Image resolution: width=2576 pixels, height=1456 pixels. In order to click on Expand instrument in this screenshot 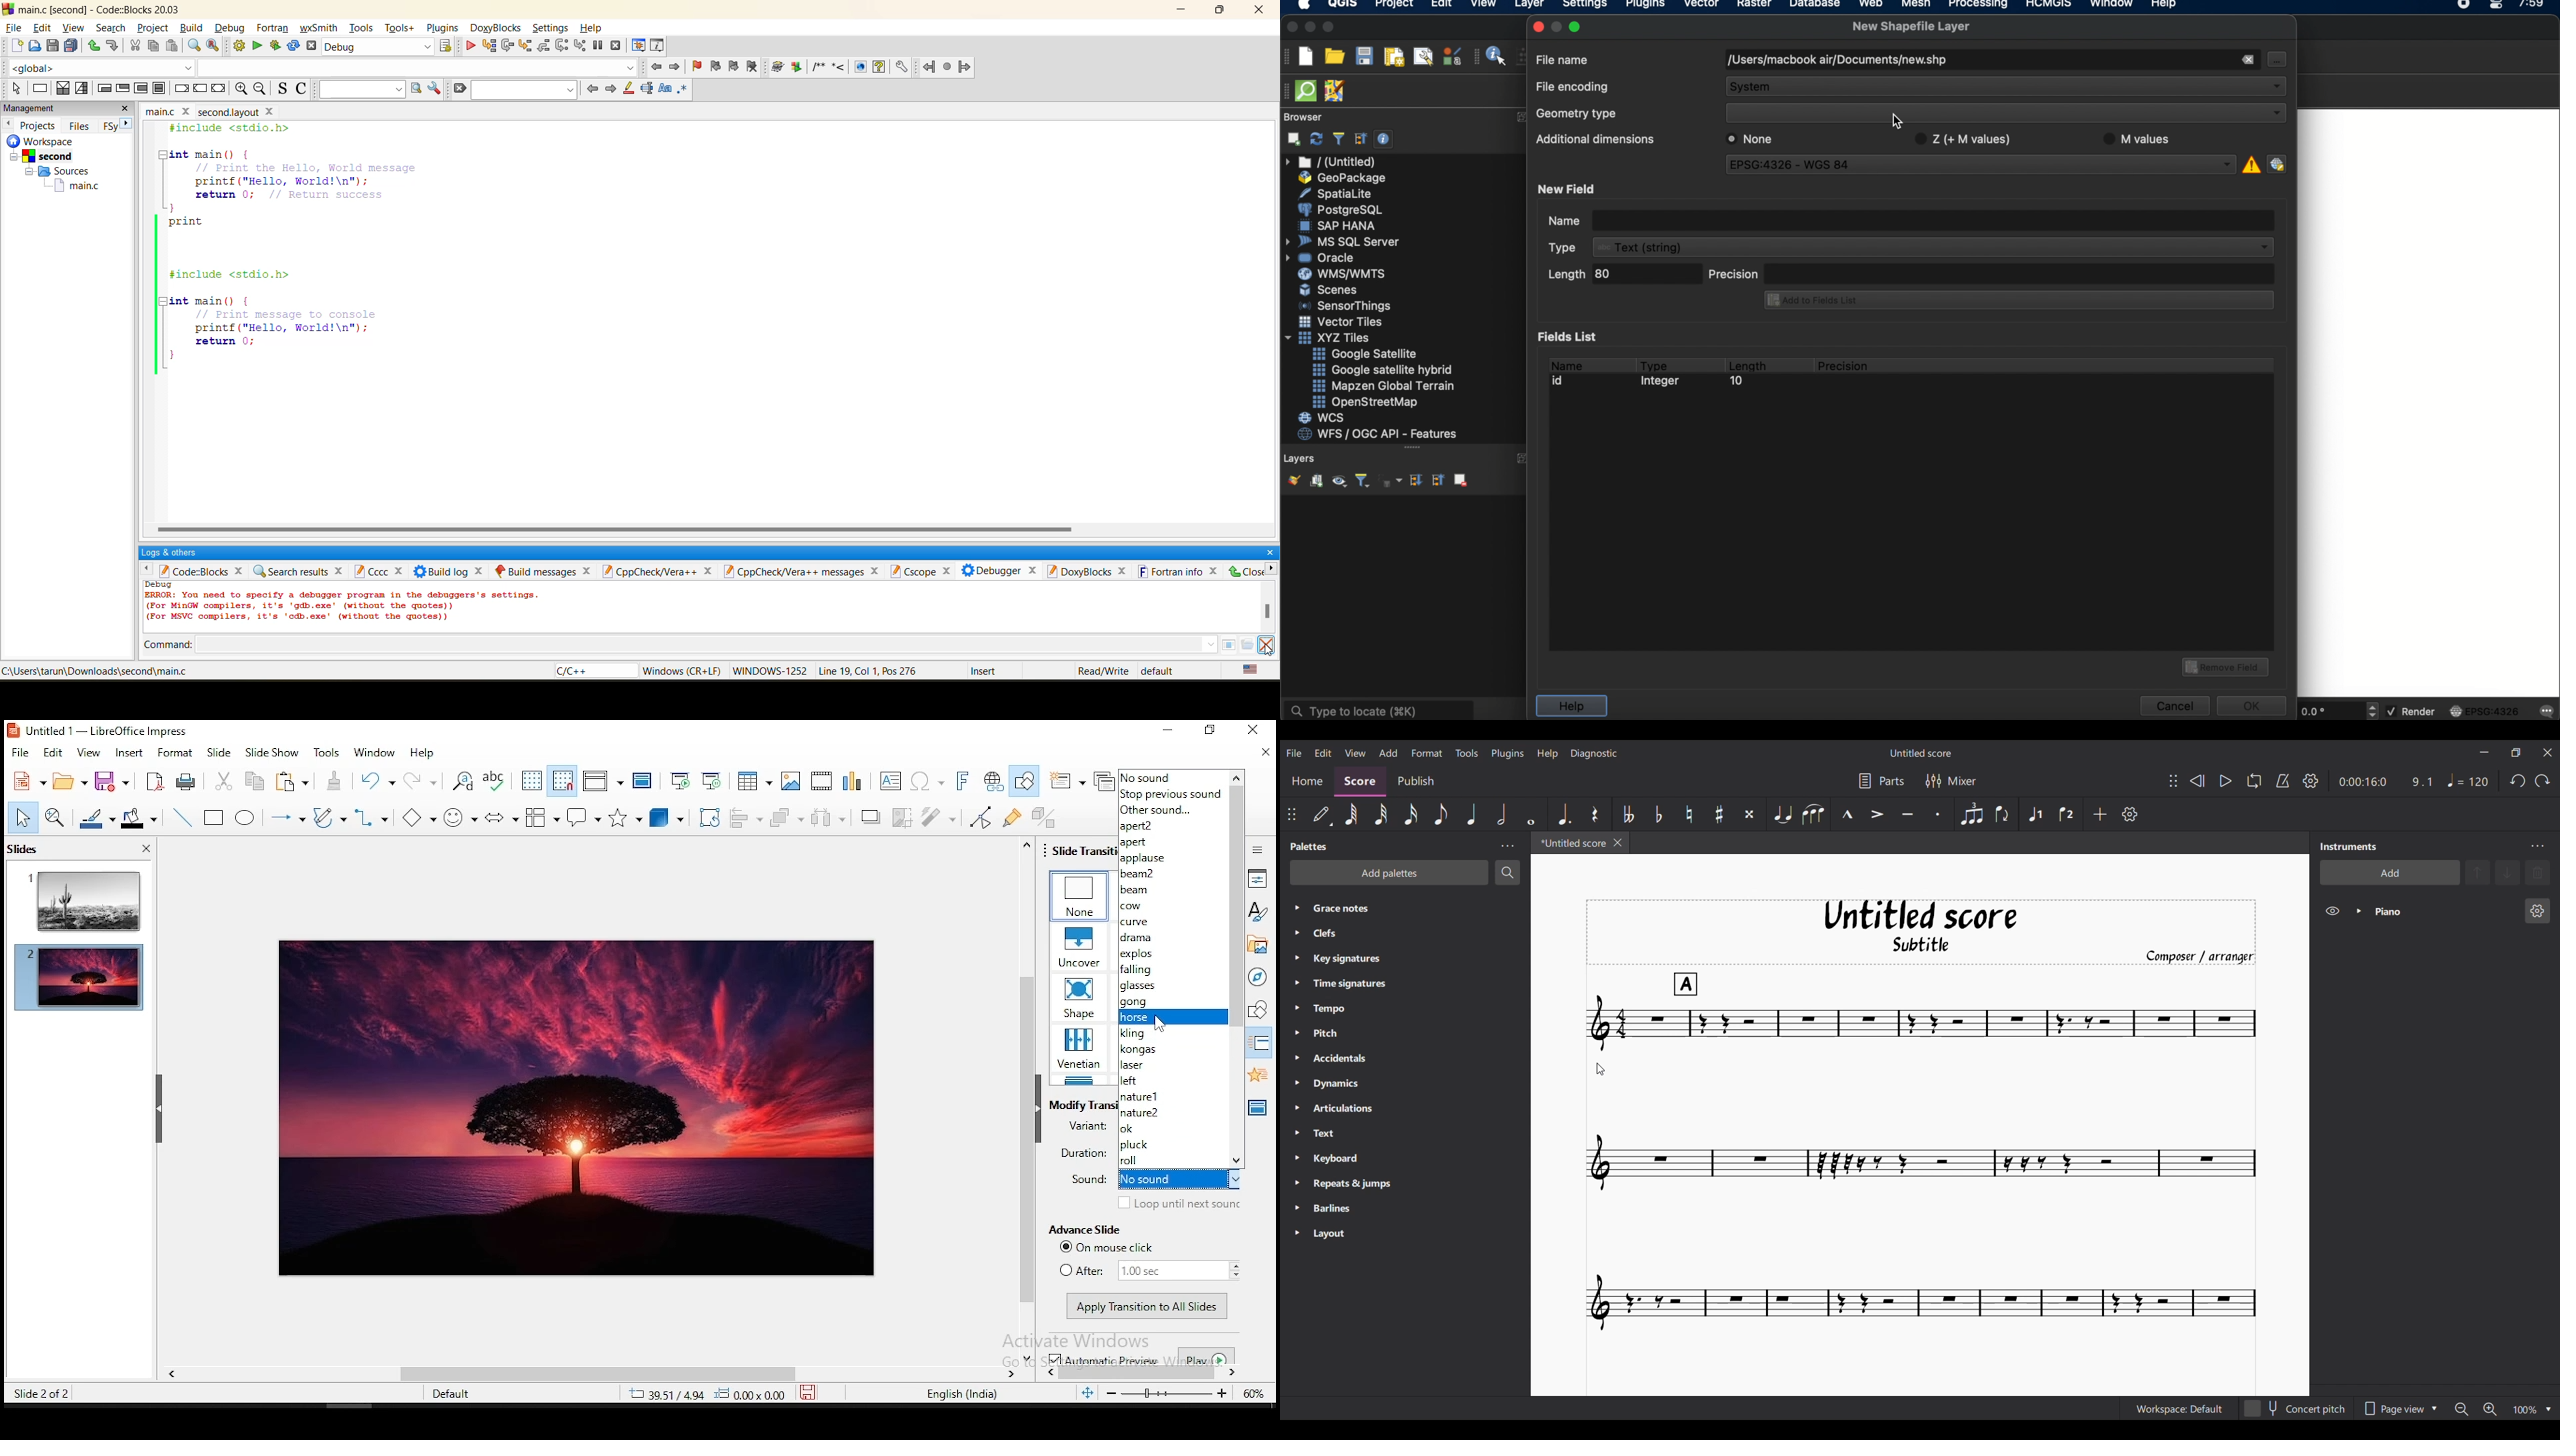, I will do `click(2359, 911)`.